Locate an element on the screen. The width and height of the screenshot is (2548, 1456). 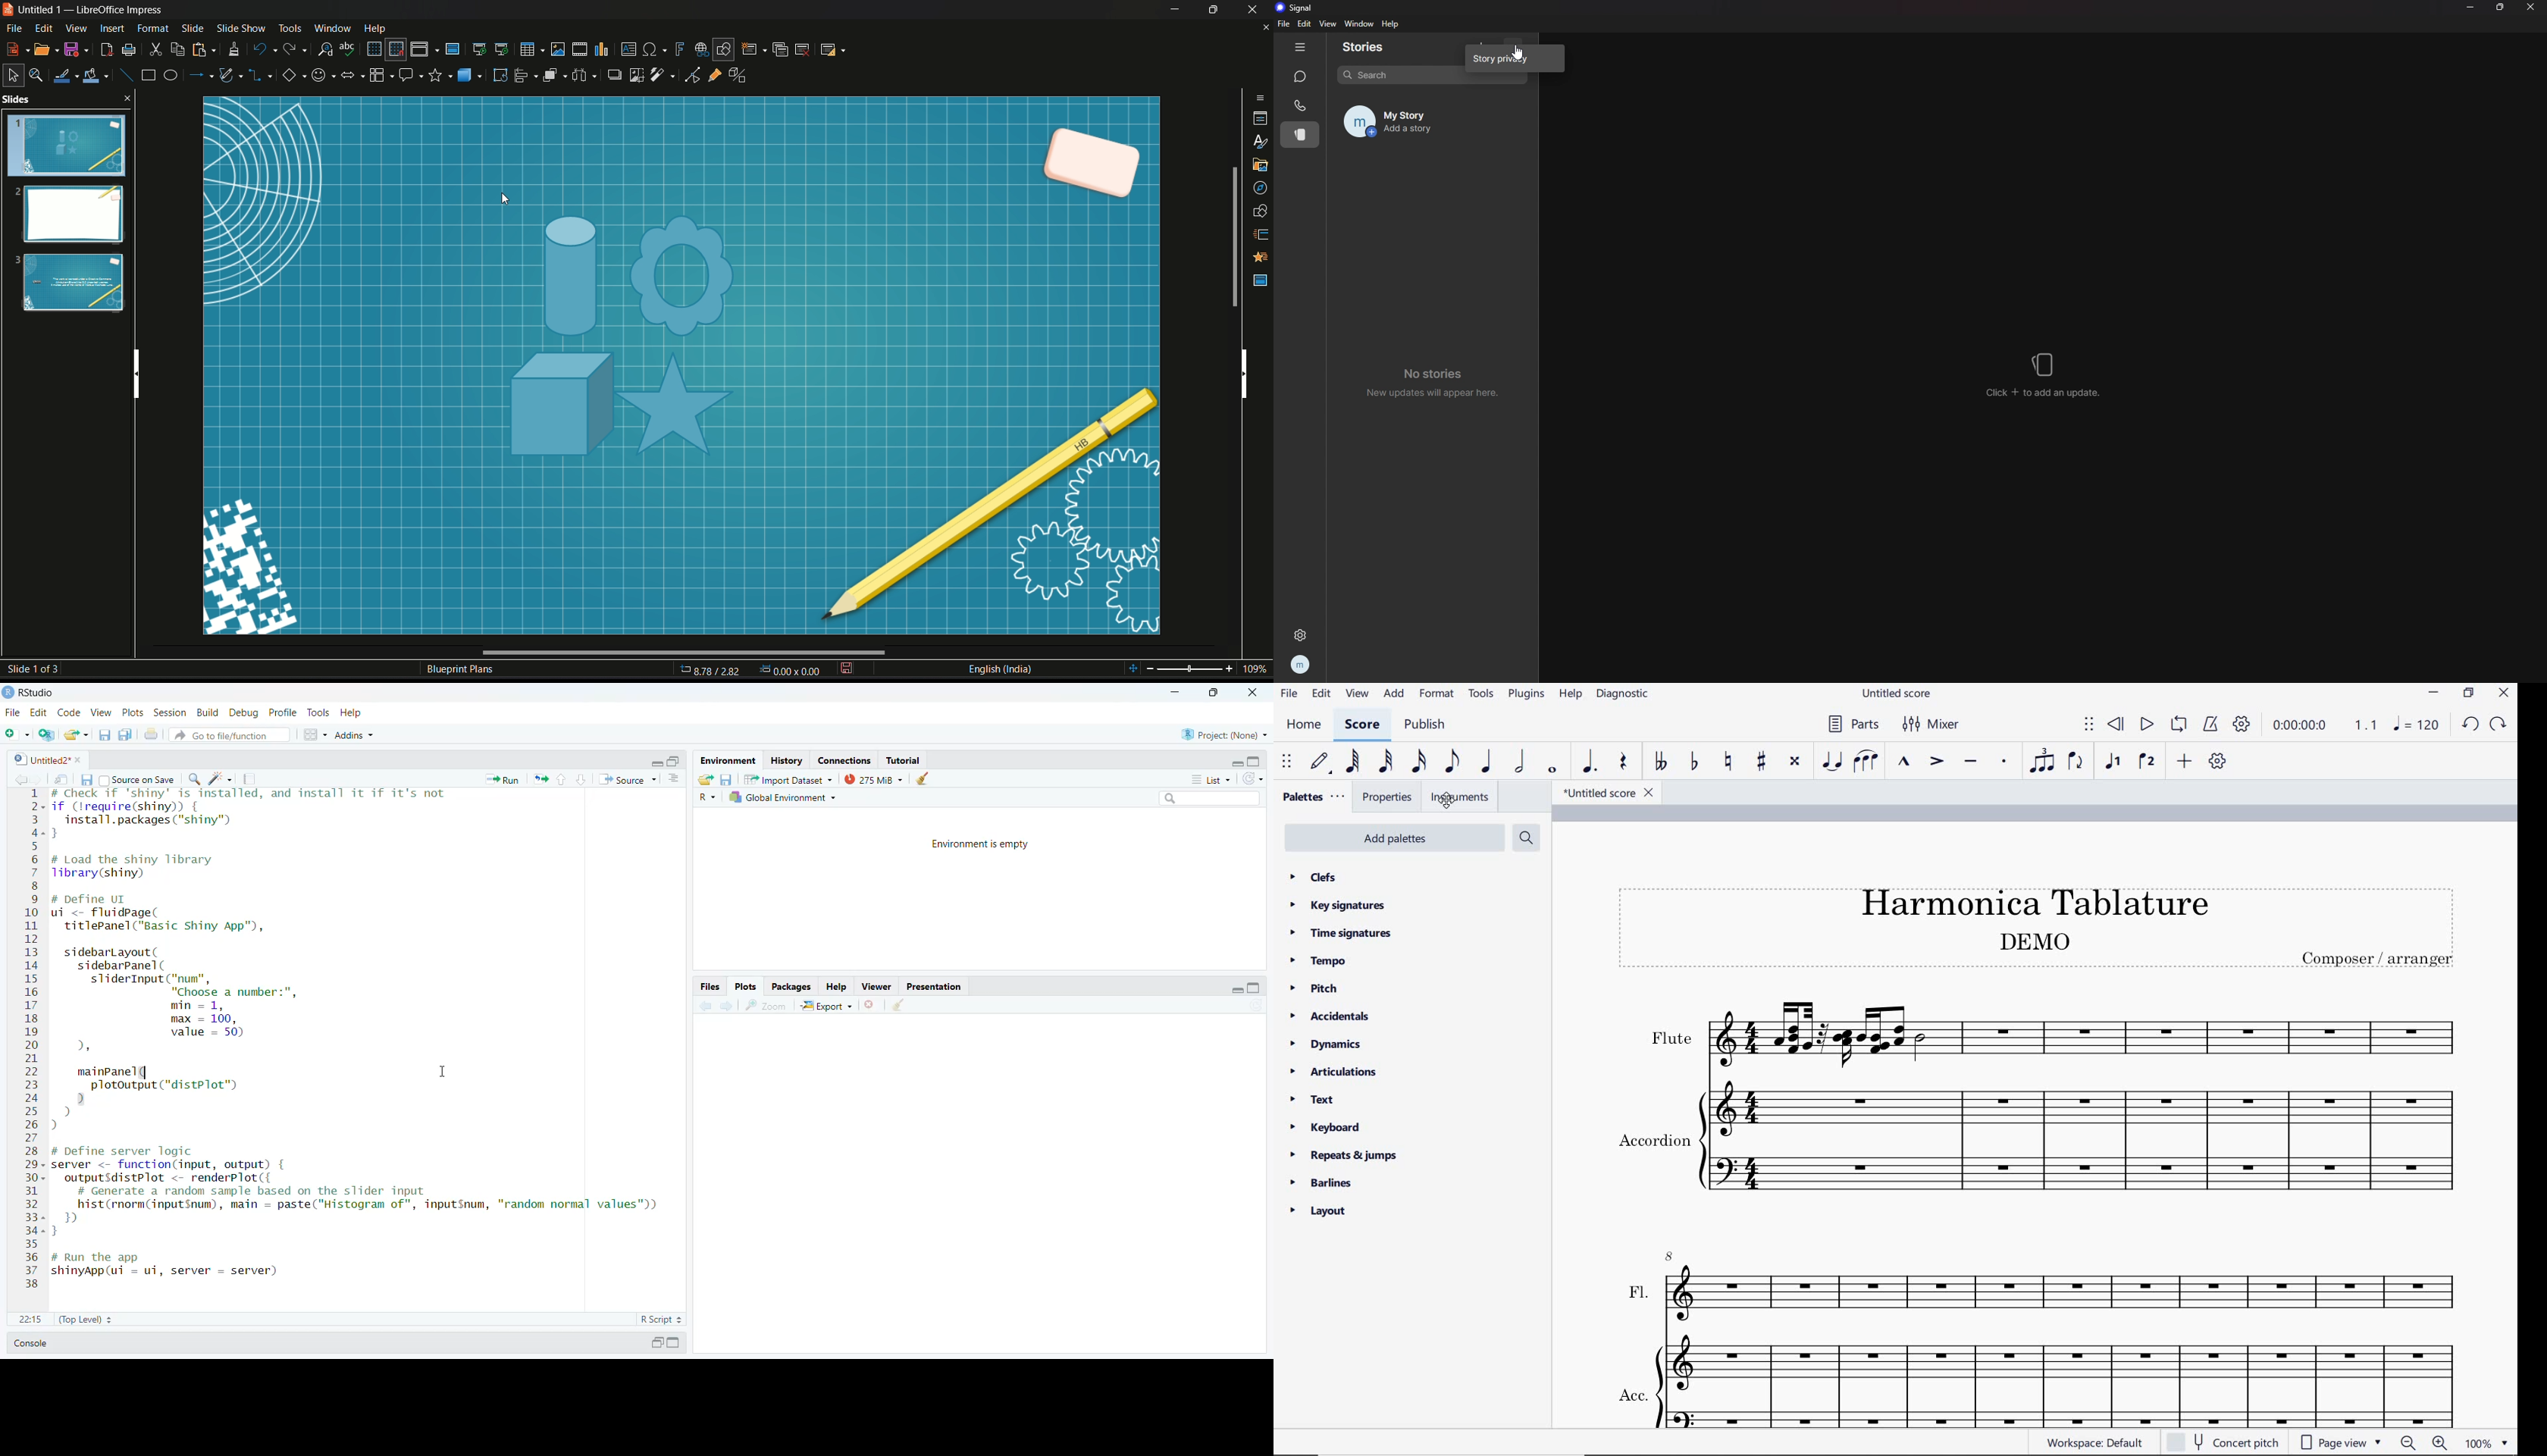
options is located at coordinates (674, 778).